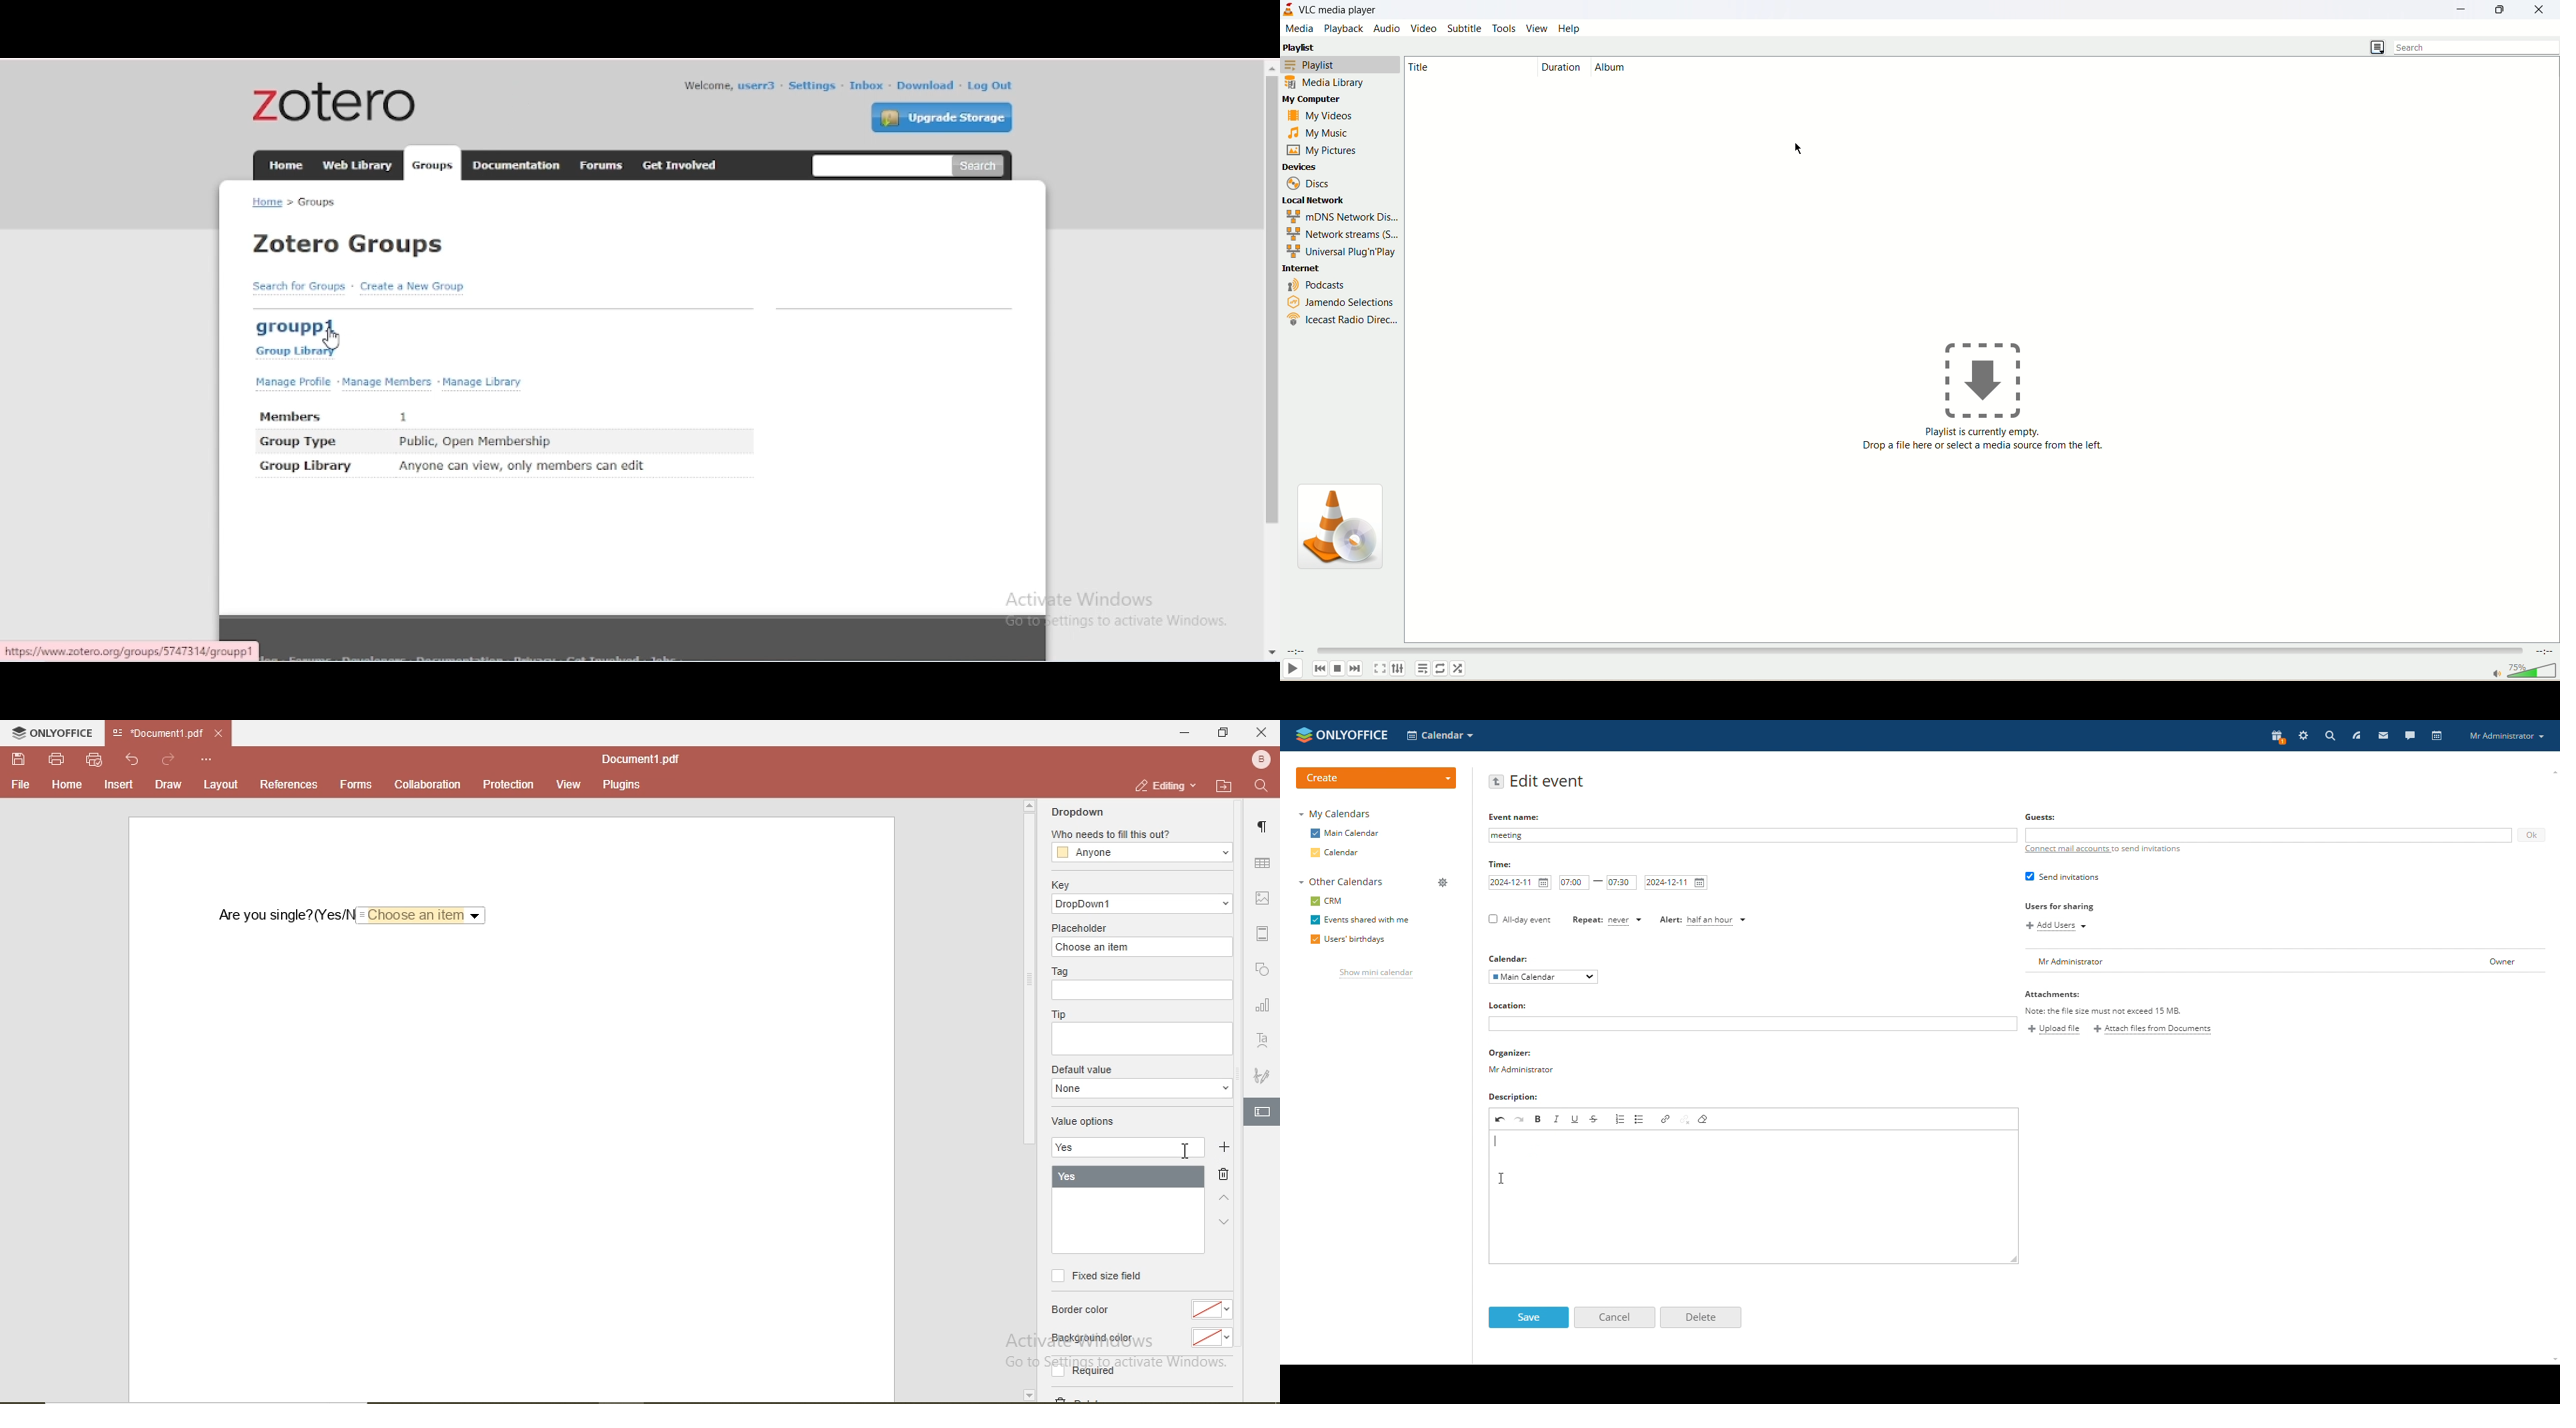 The width and height of the screenshot is (2576, 1428). What do you see at coordinates (2539, 12) in the screenshot?
I see `close` at bounding box center [2539, 12].